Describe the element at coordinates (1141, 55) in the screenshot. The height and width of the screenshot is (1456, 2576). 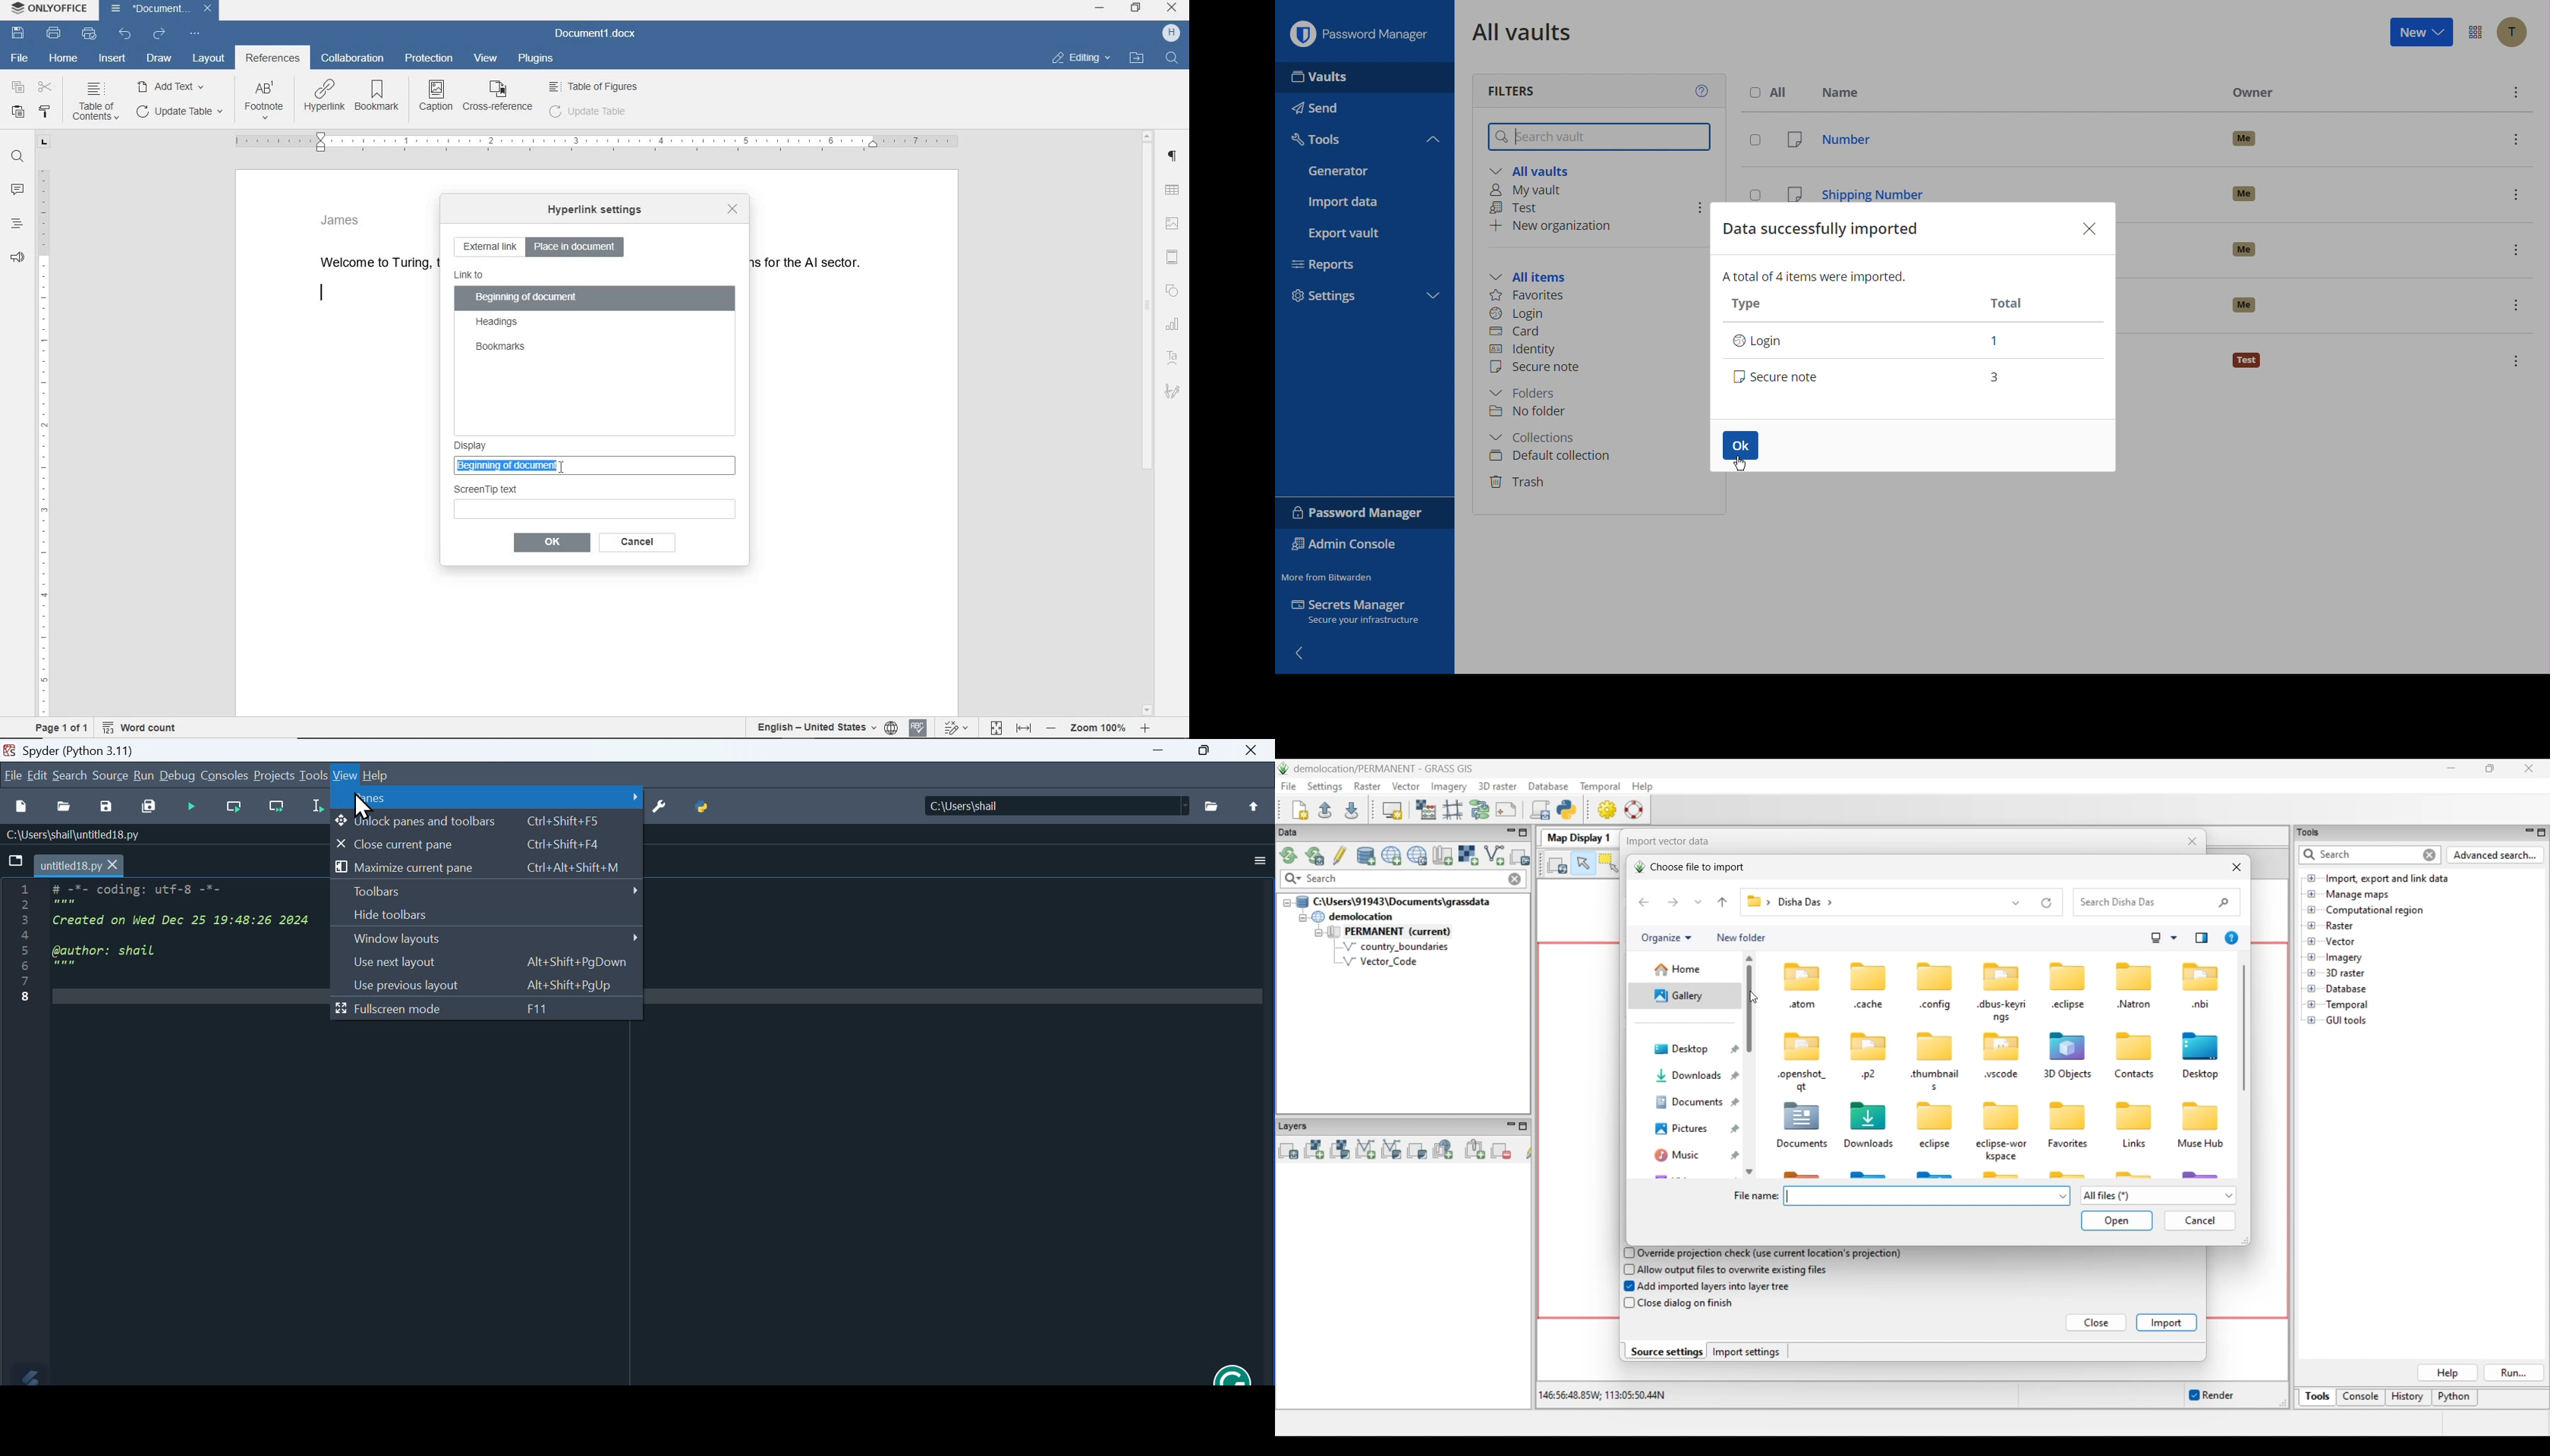
I see `Open file location` at that location.